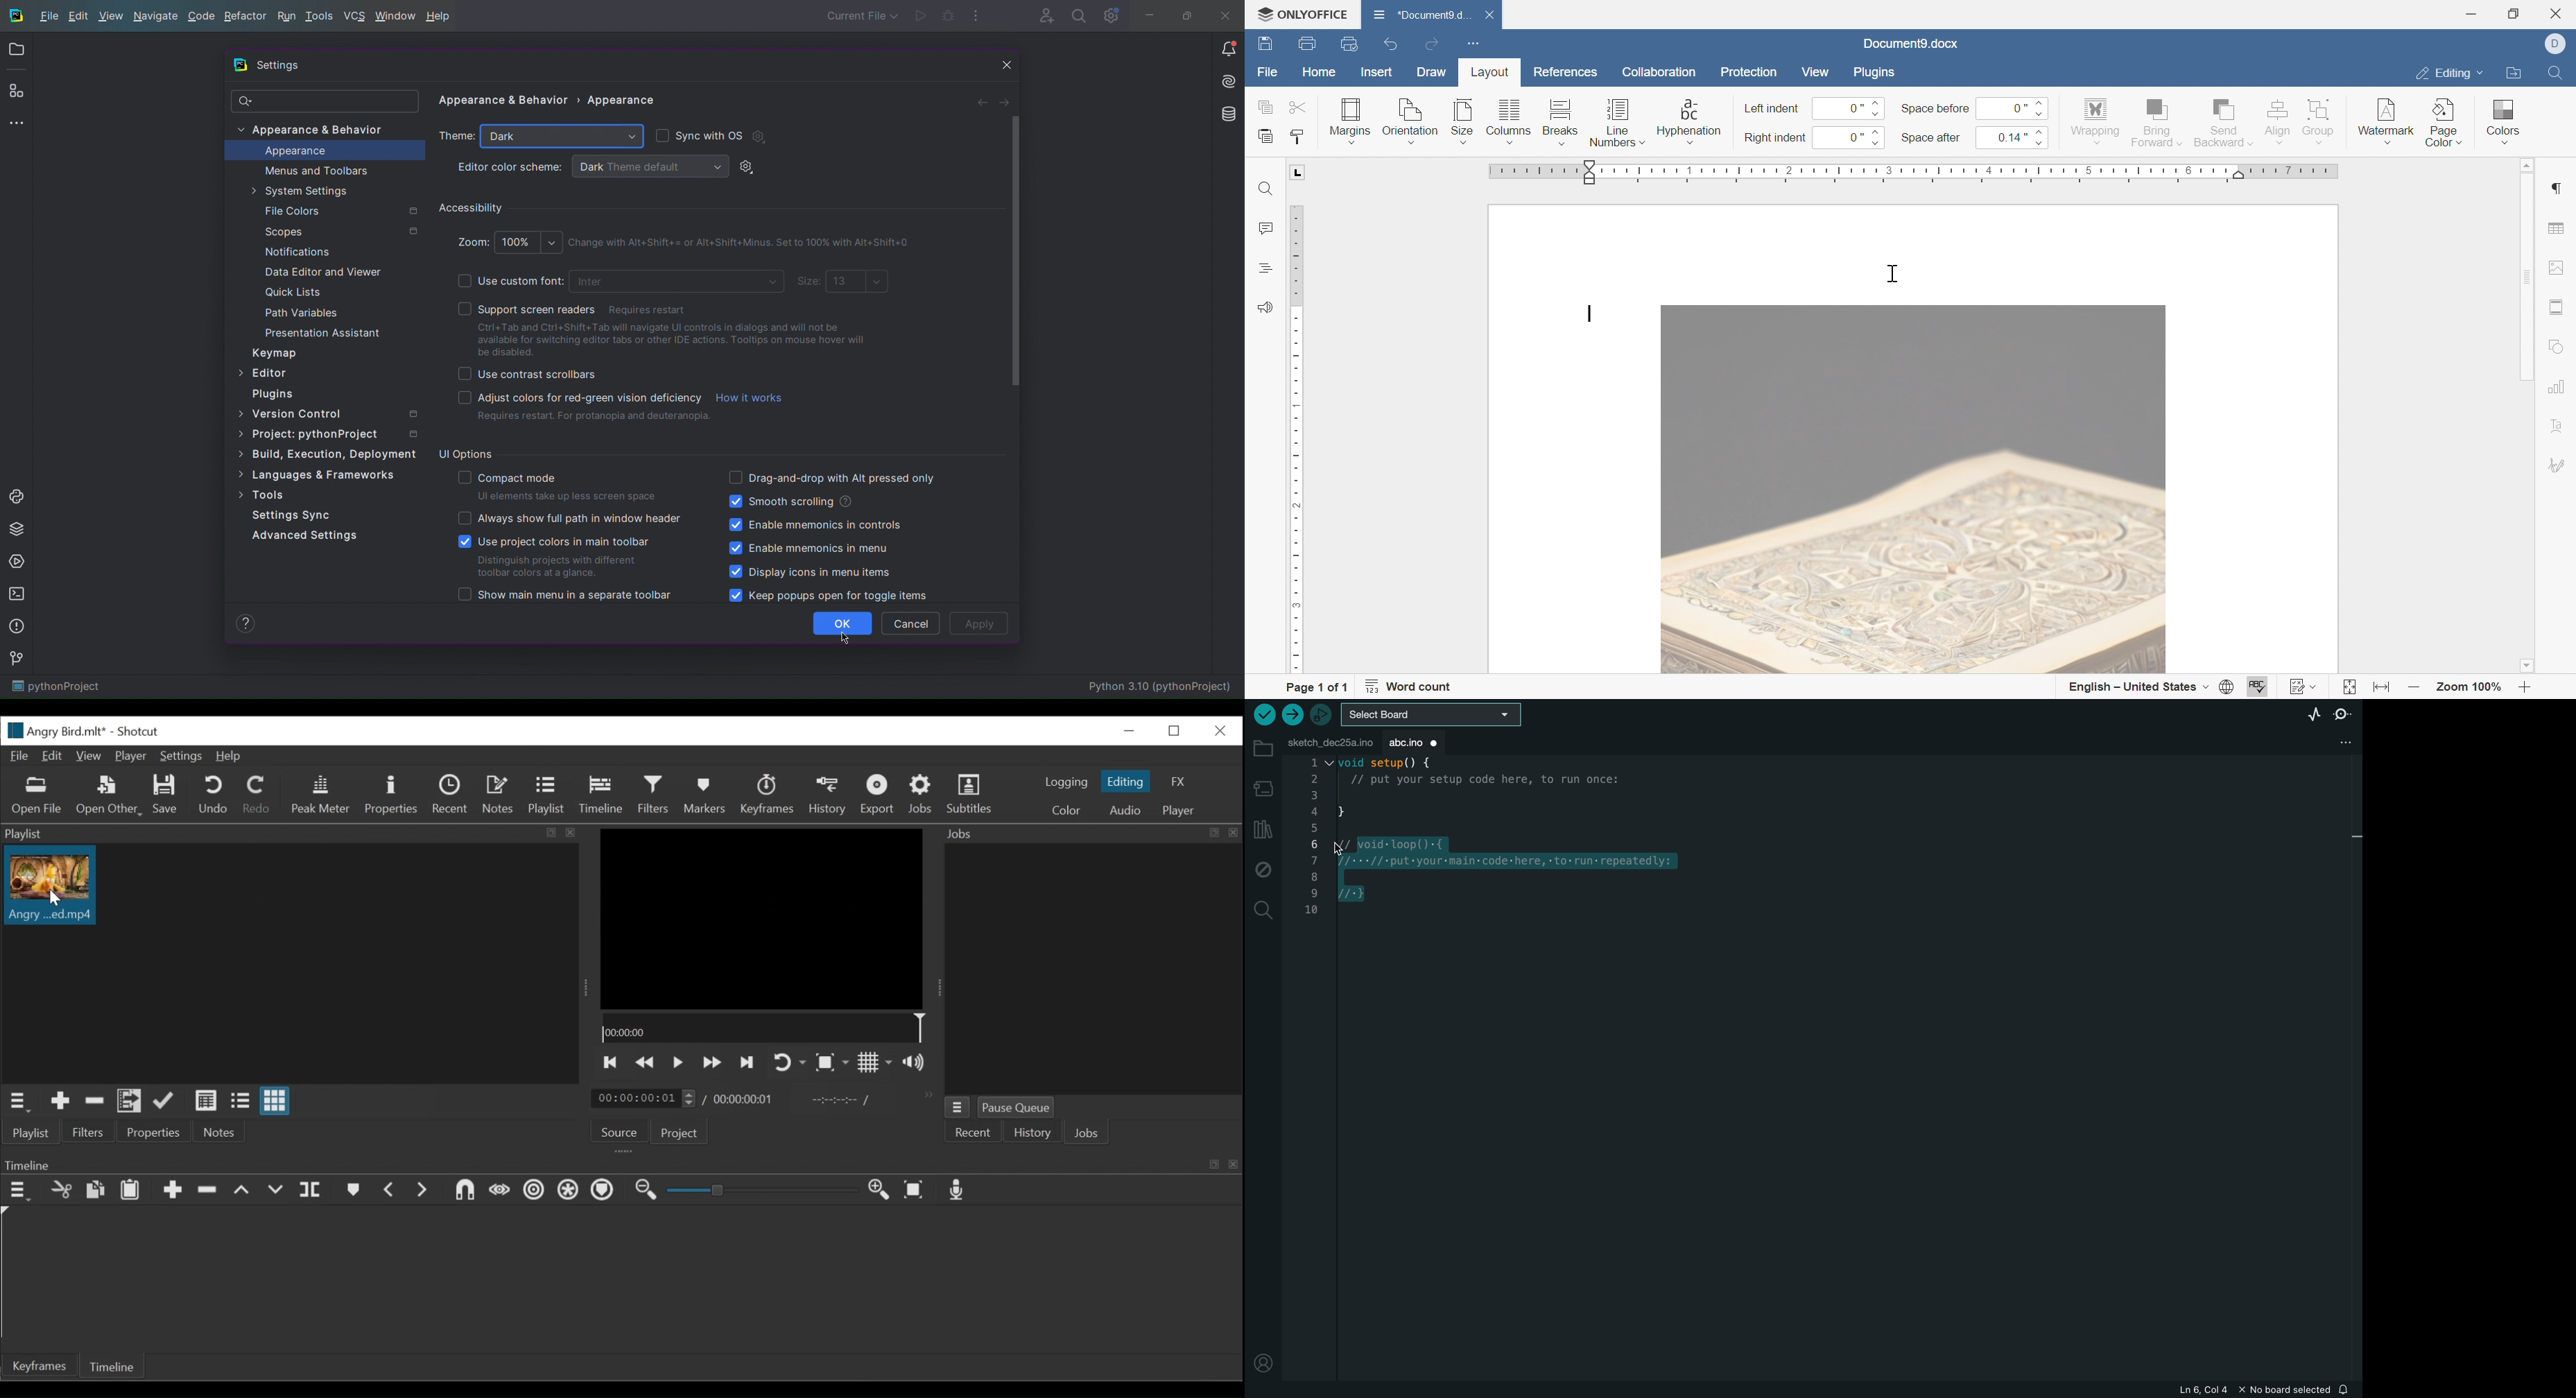 This screenshot has width=2576, height=1400. Describe the element at coordinates (768, 795) in the screenshot. I see `Keyframes` at that location.